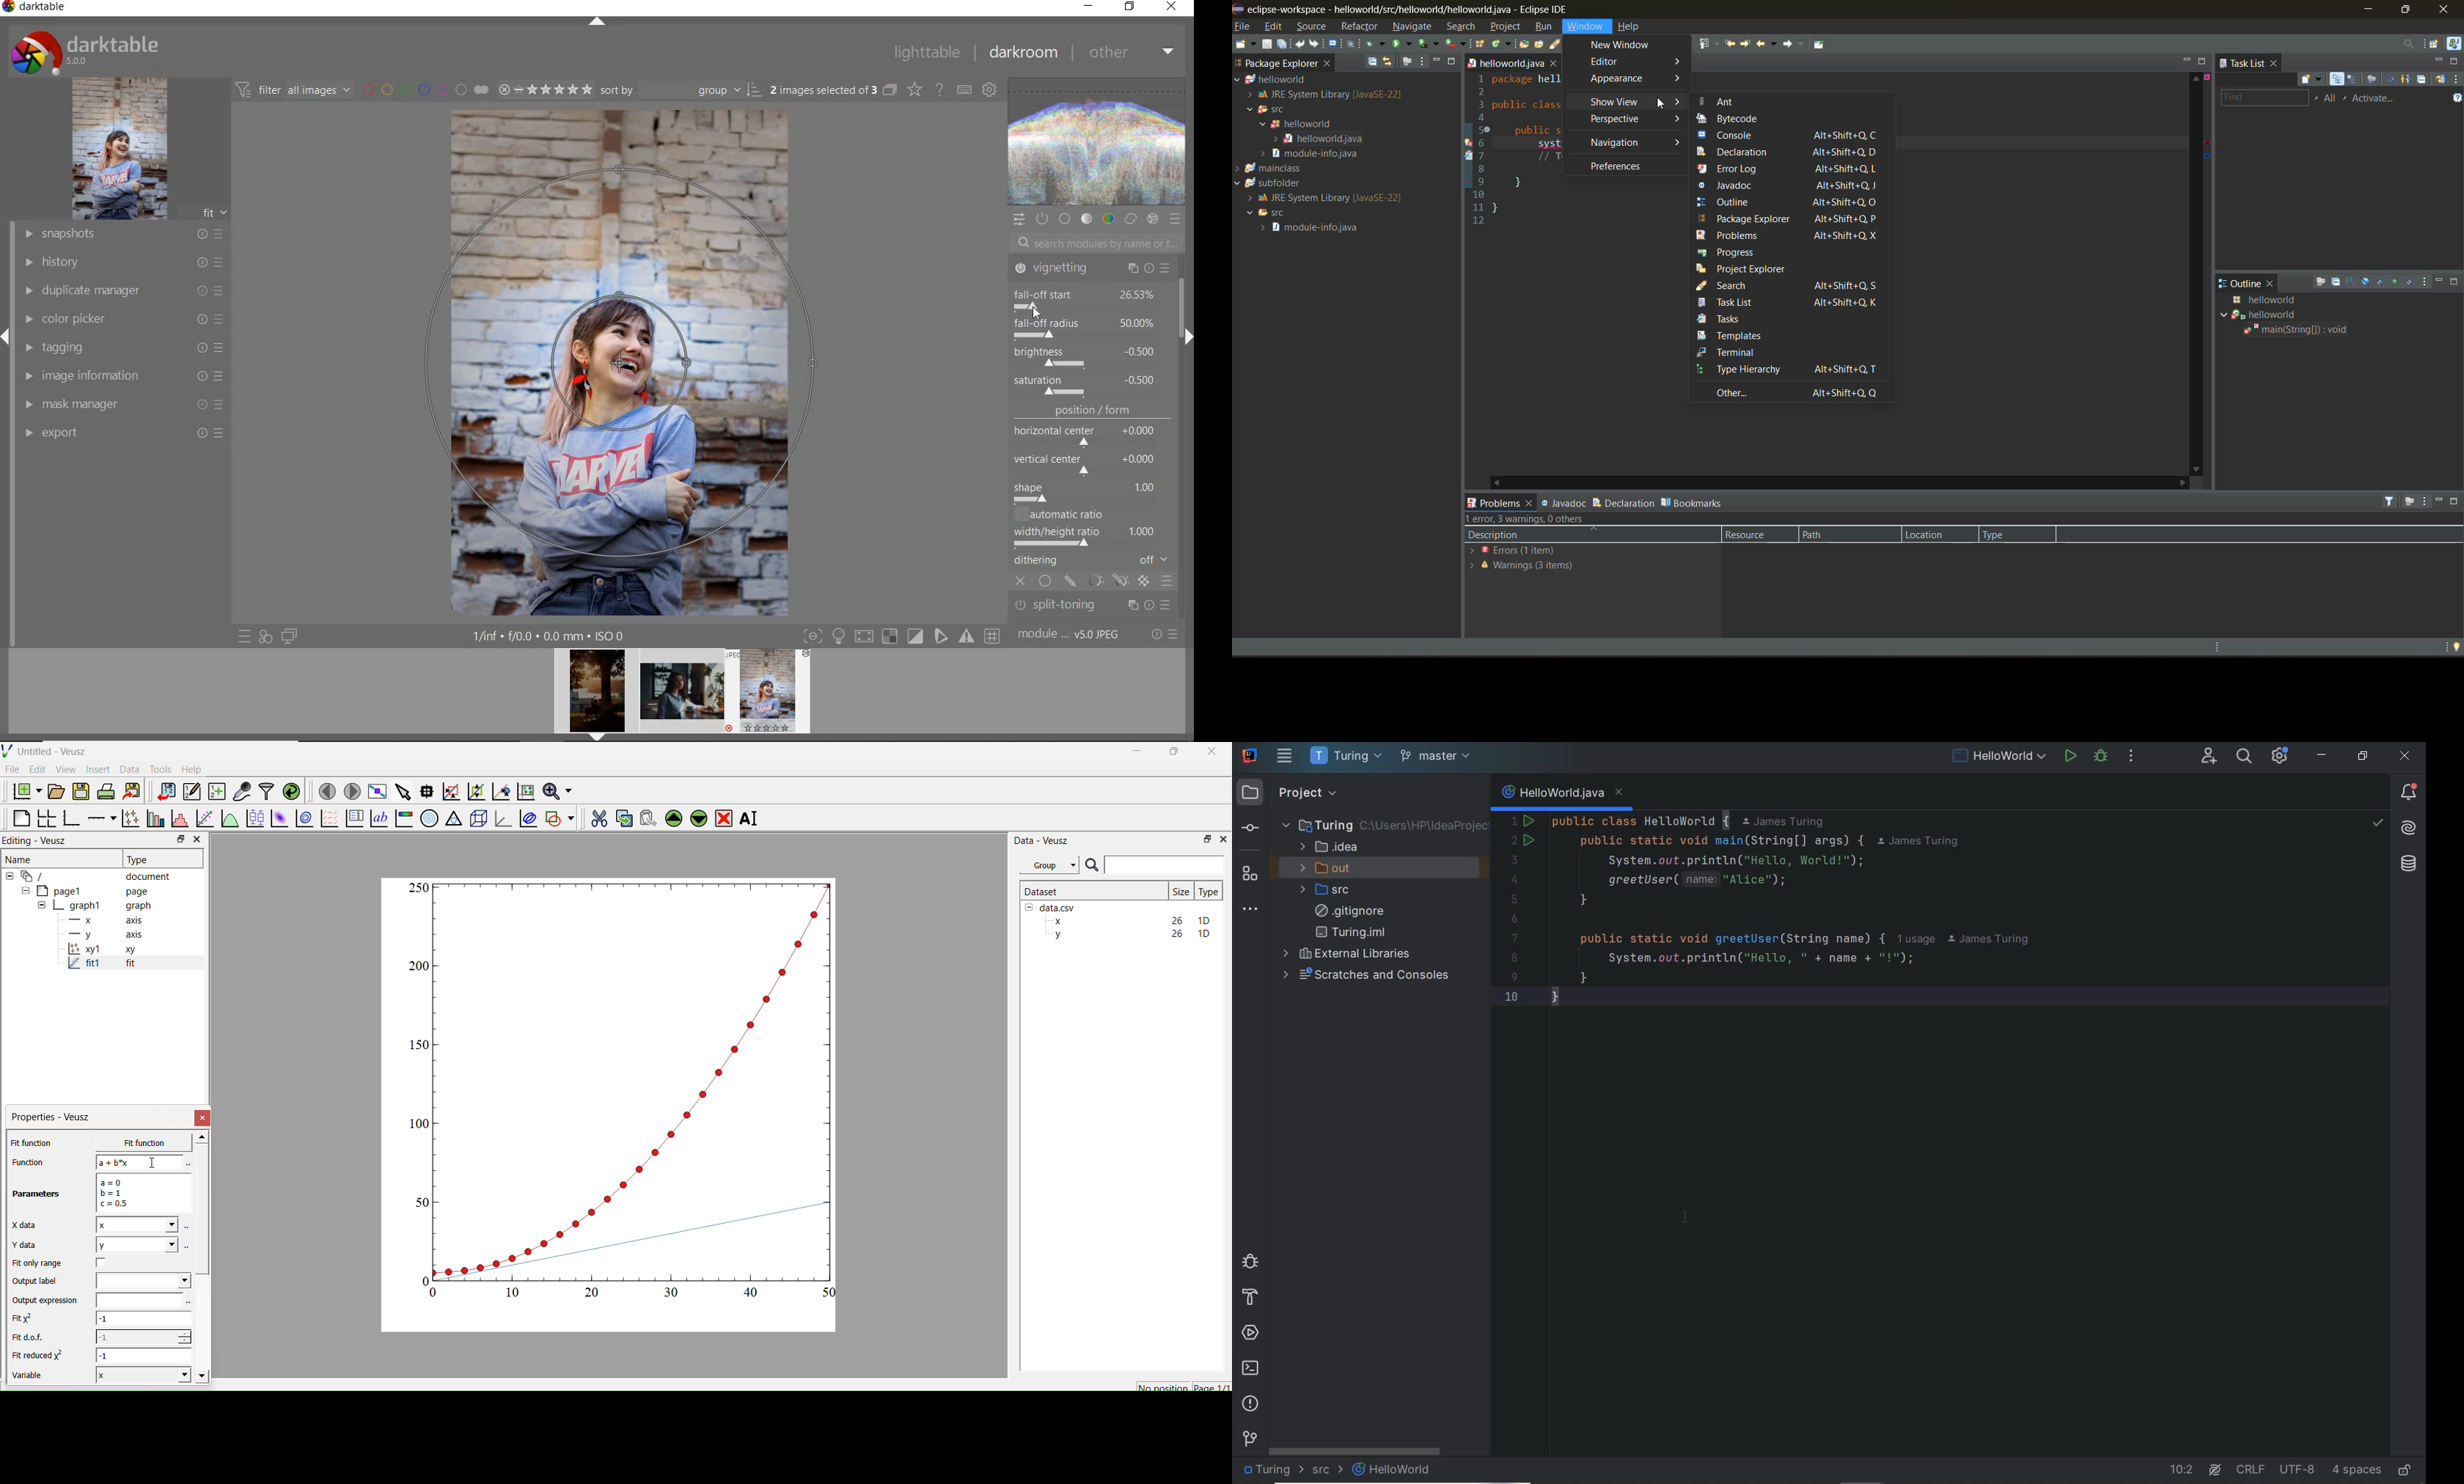  I want to click on collapse all, so click(2337, 280).